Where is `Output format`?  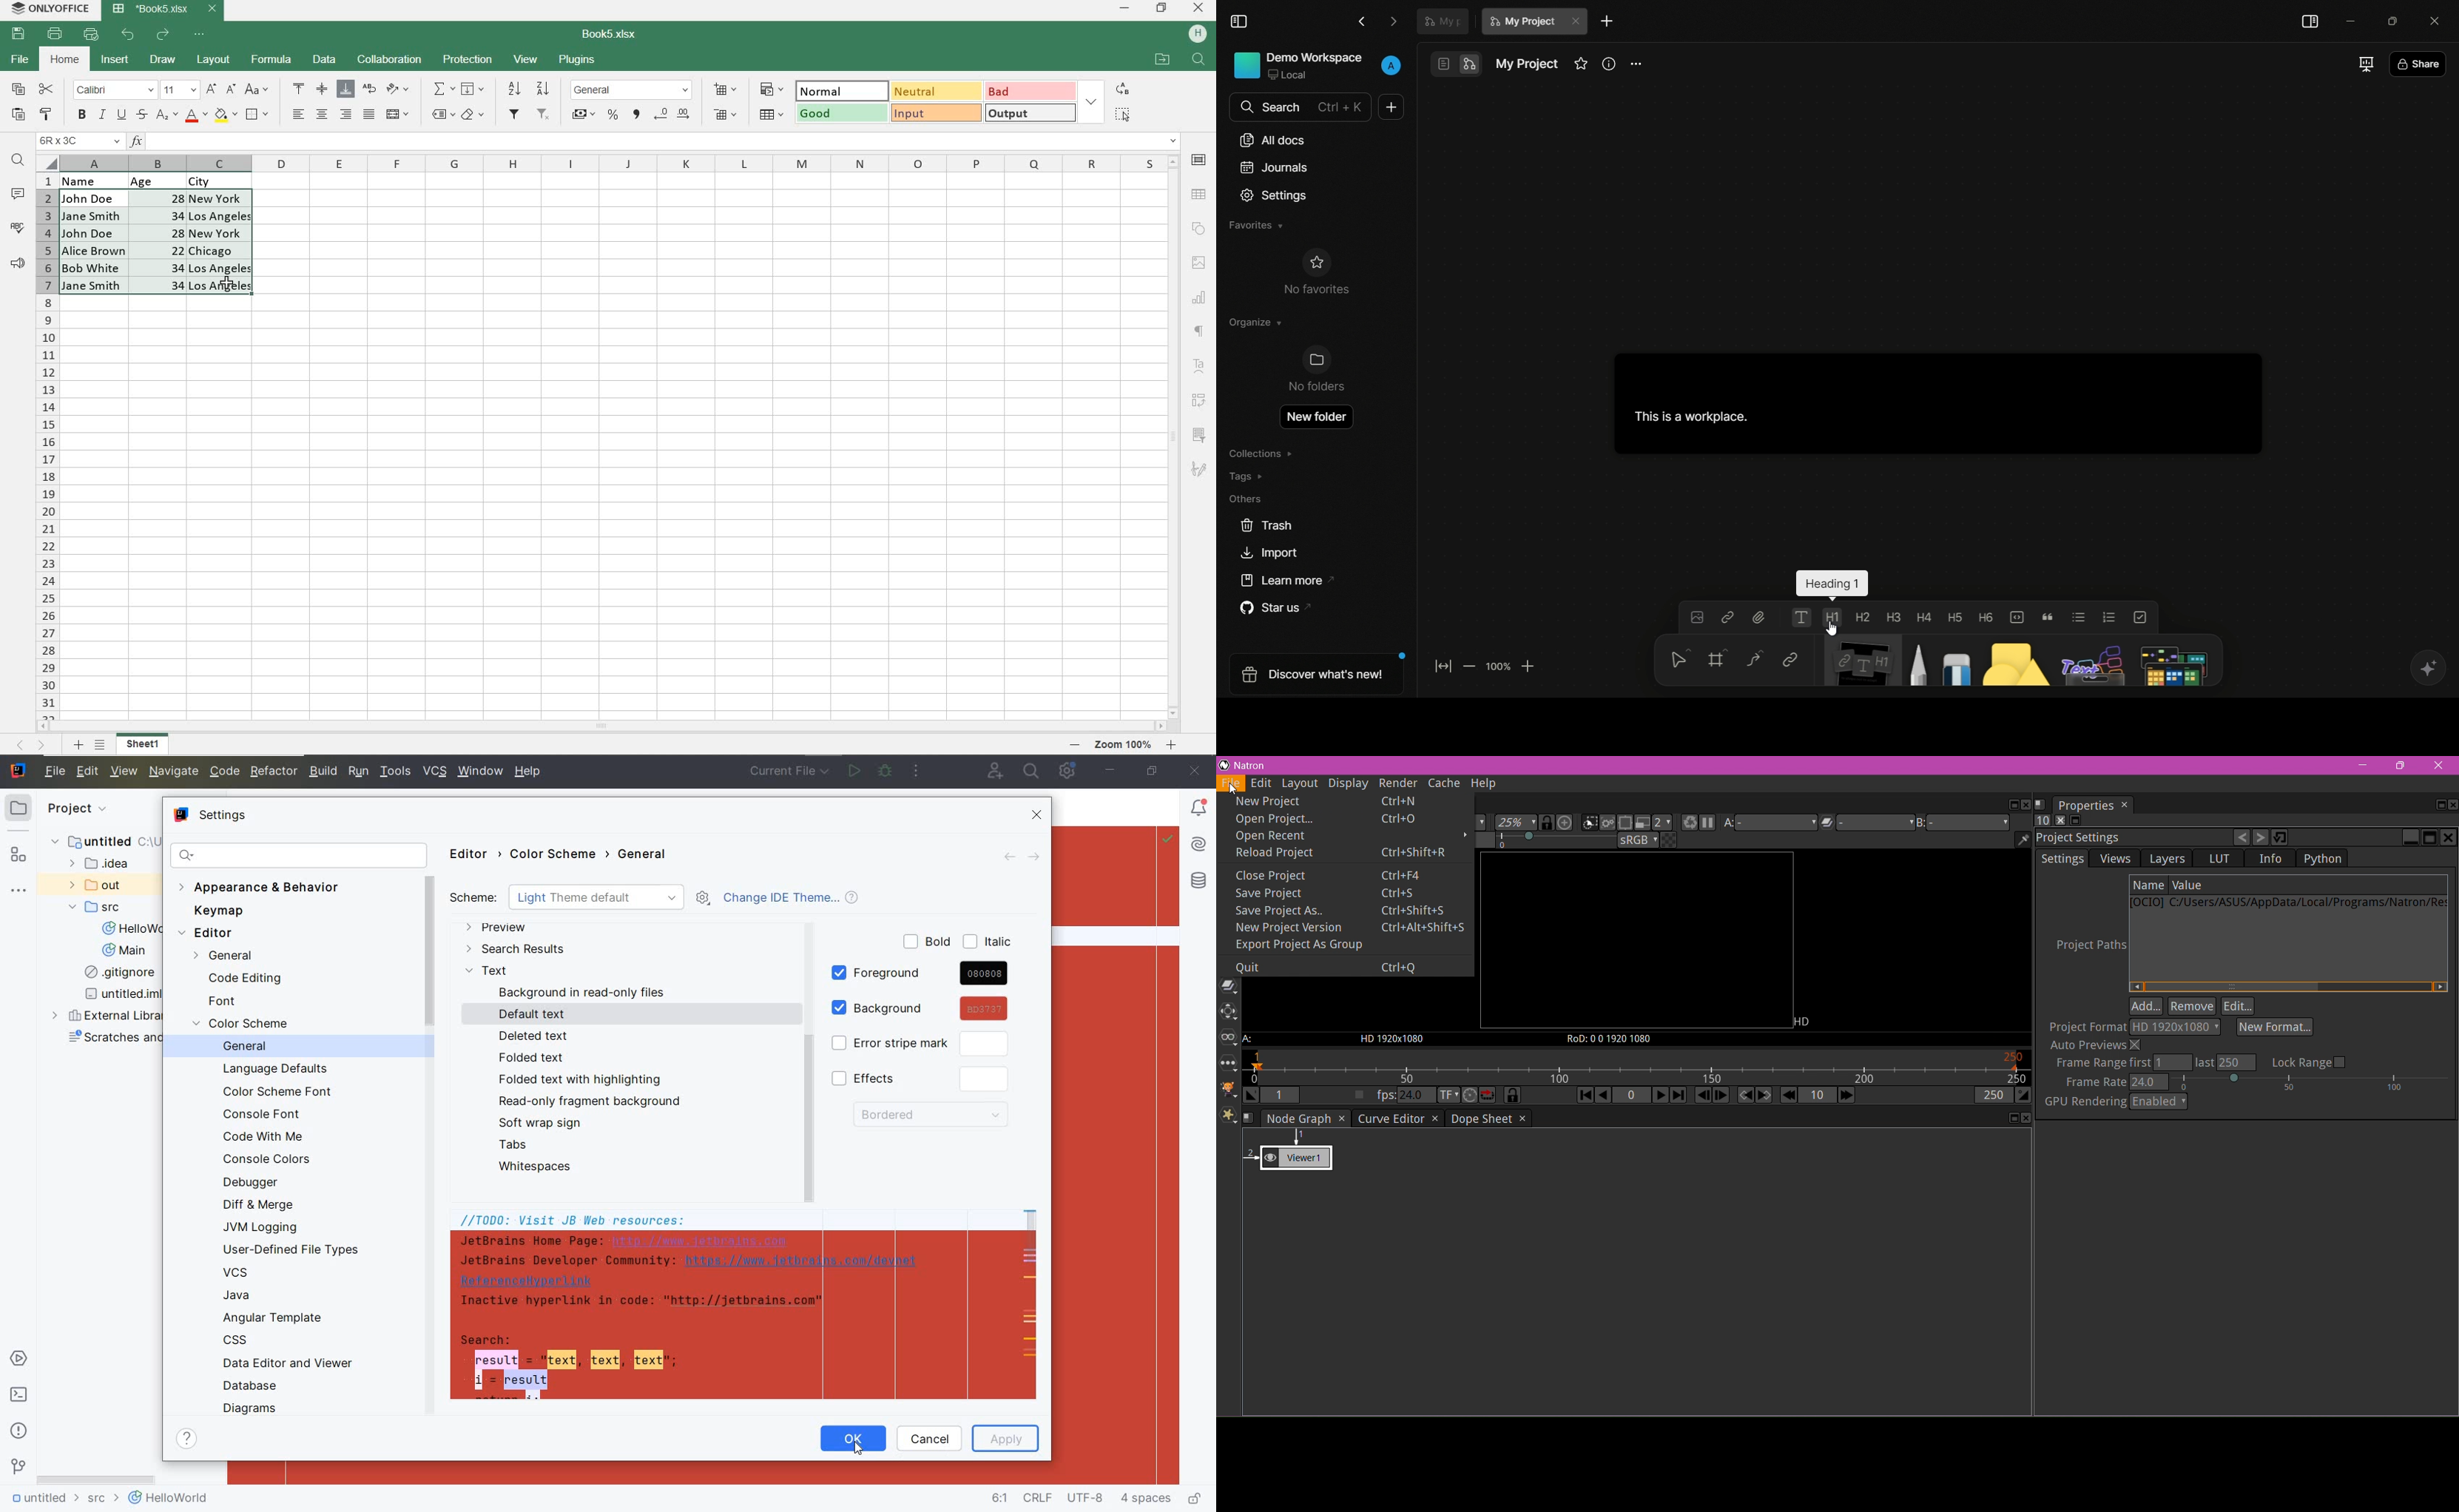 Output format is located at coordinates (2176, 1027).